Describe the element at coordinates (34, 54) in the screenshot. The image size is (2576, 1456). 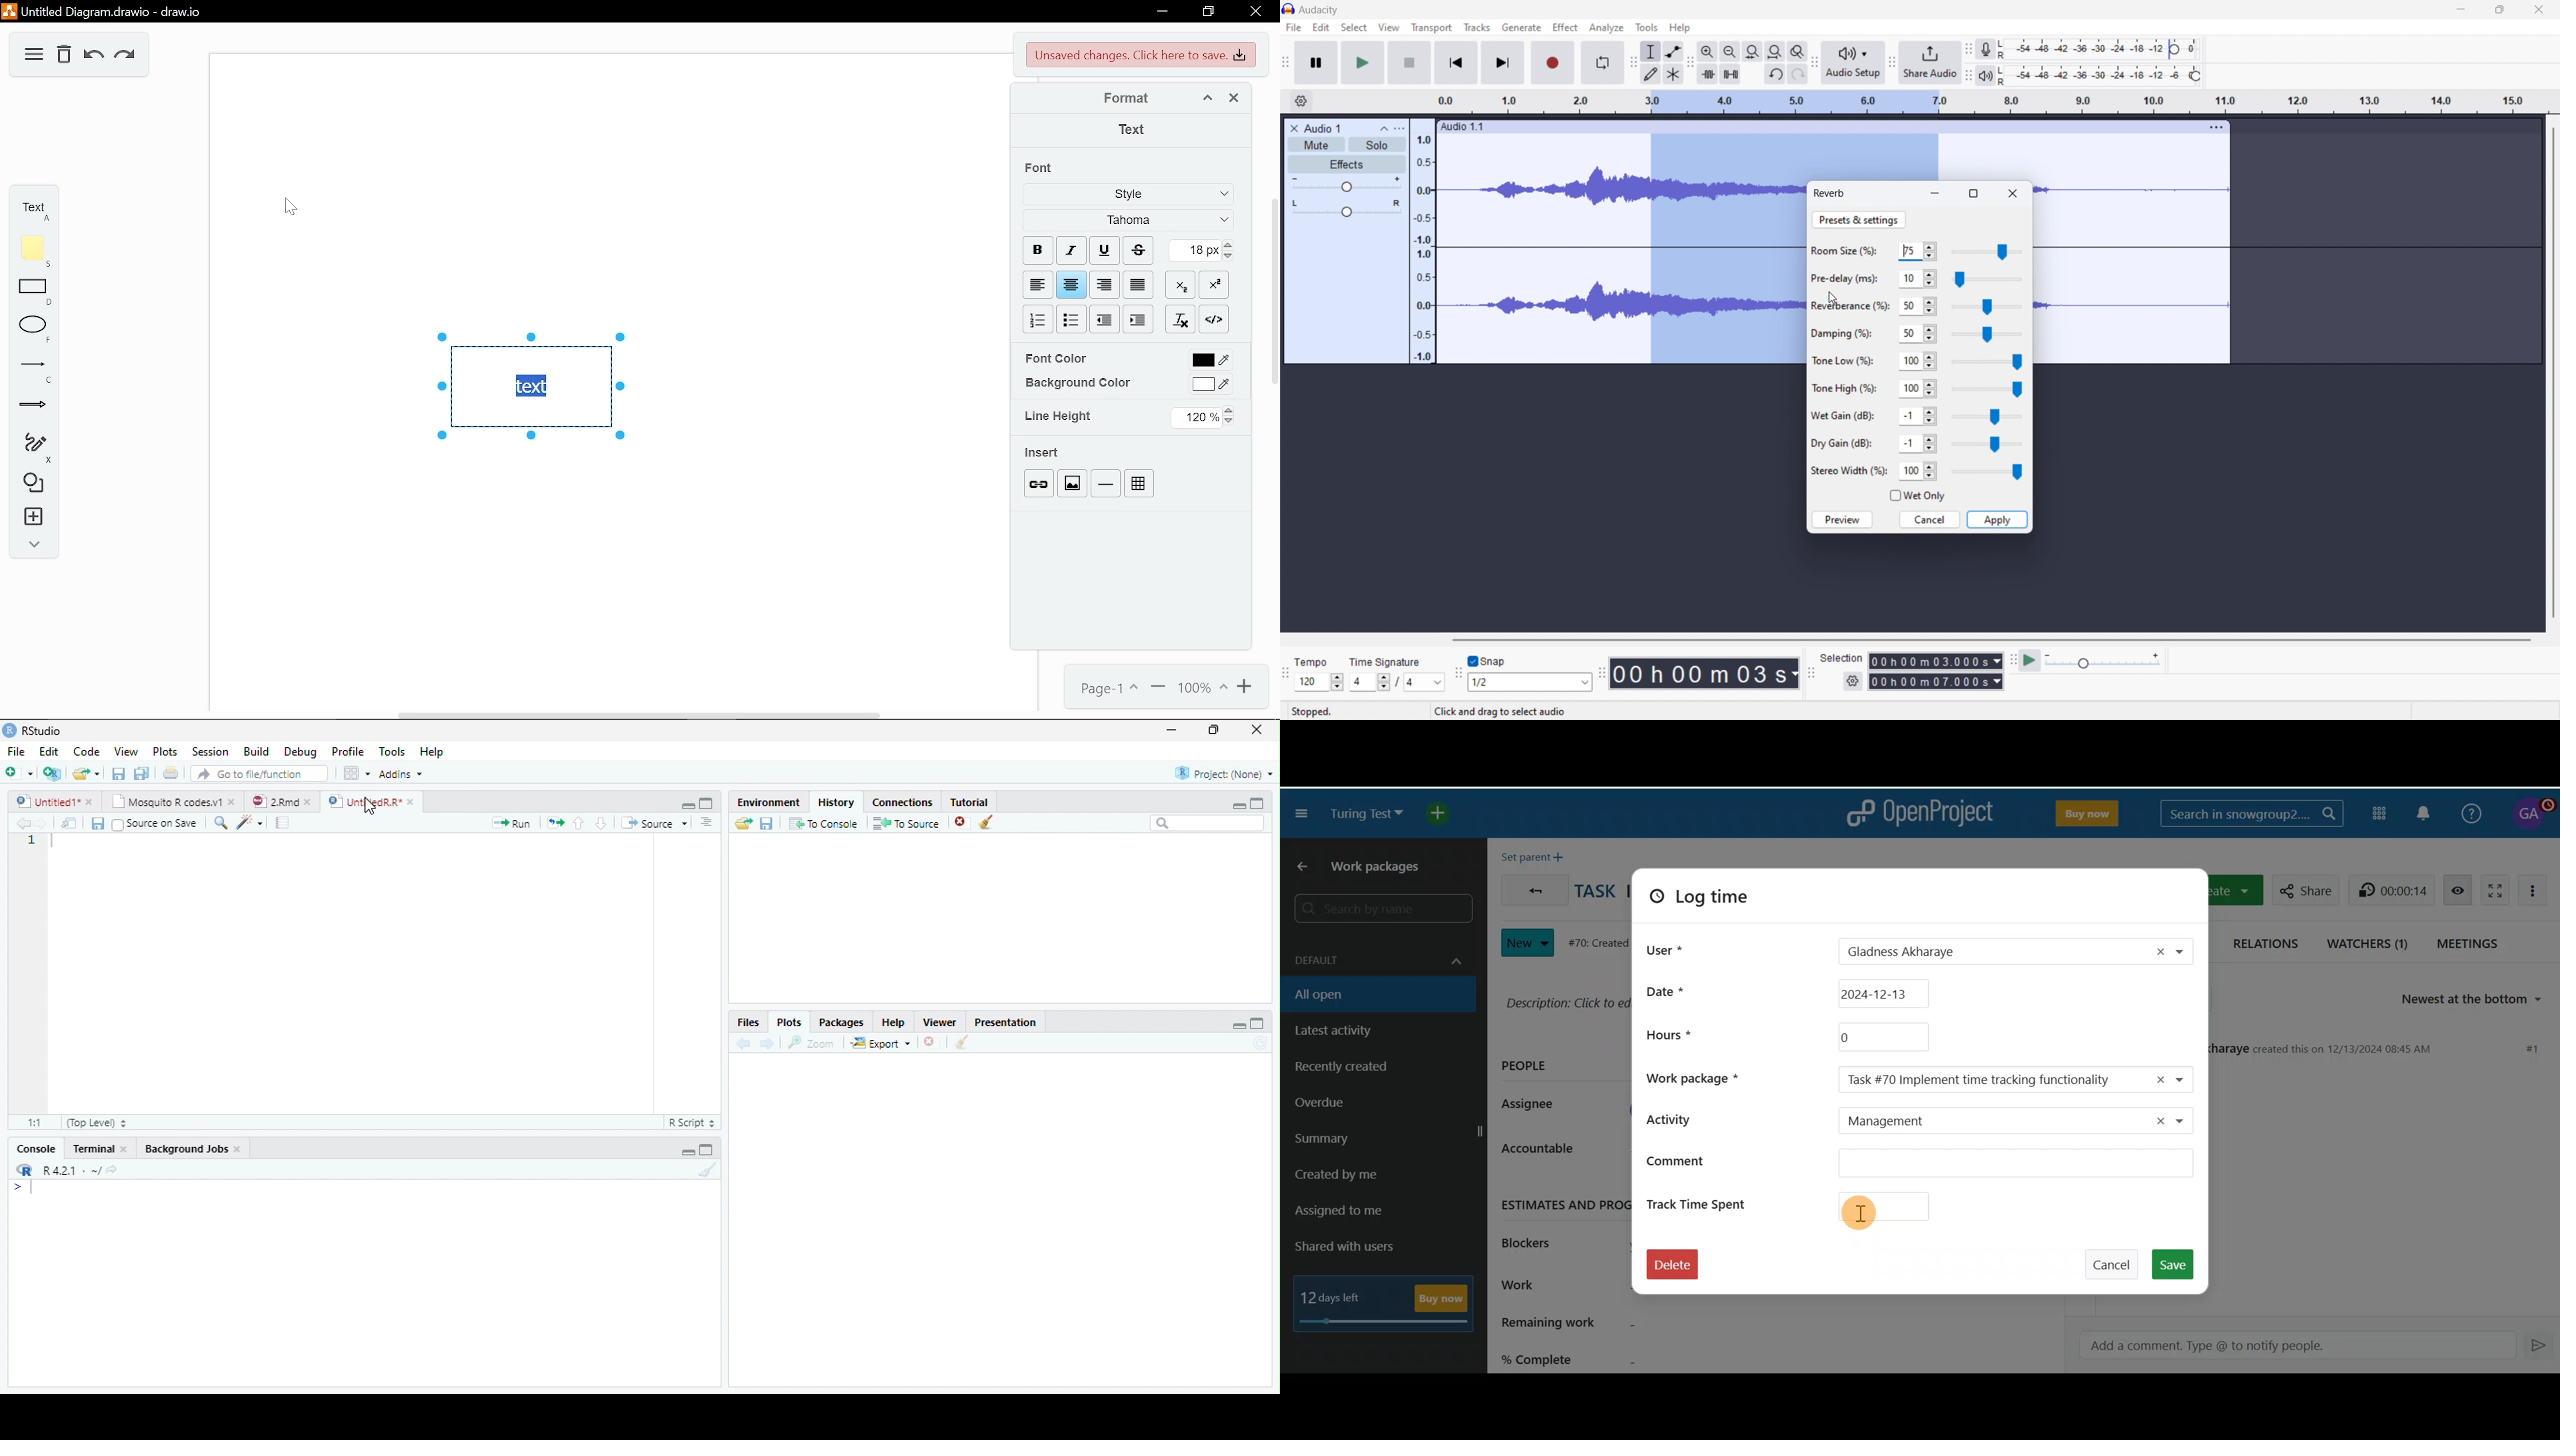
I see `diagram` at that location.